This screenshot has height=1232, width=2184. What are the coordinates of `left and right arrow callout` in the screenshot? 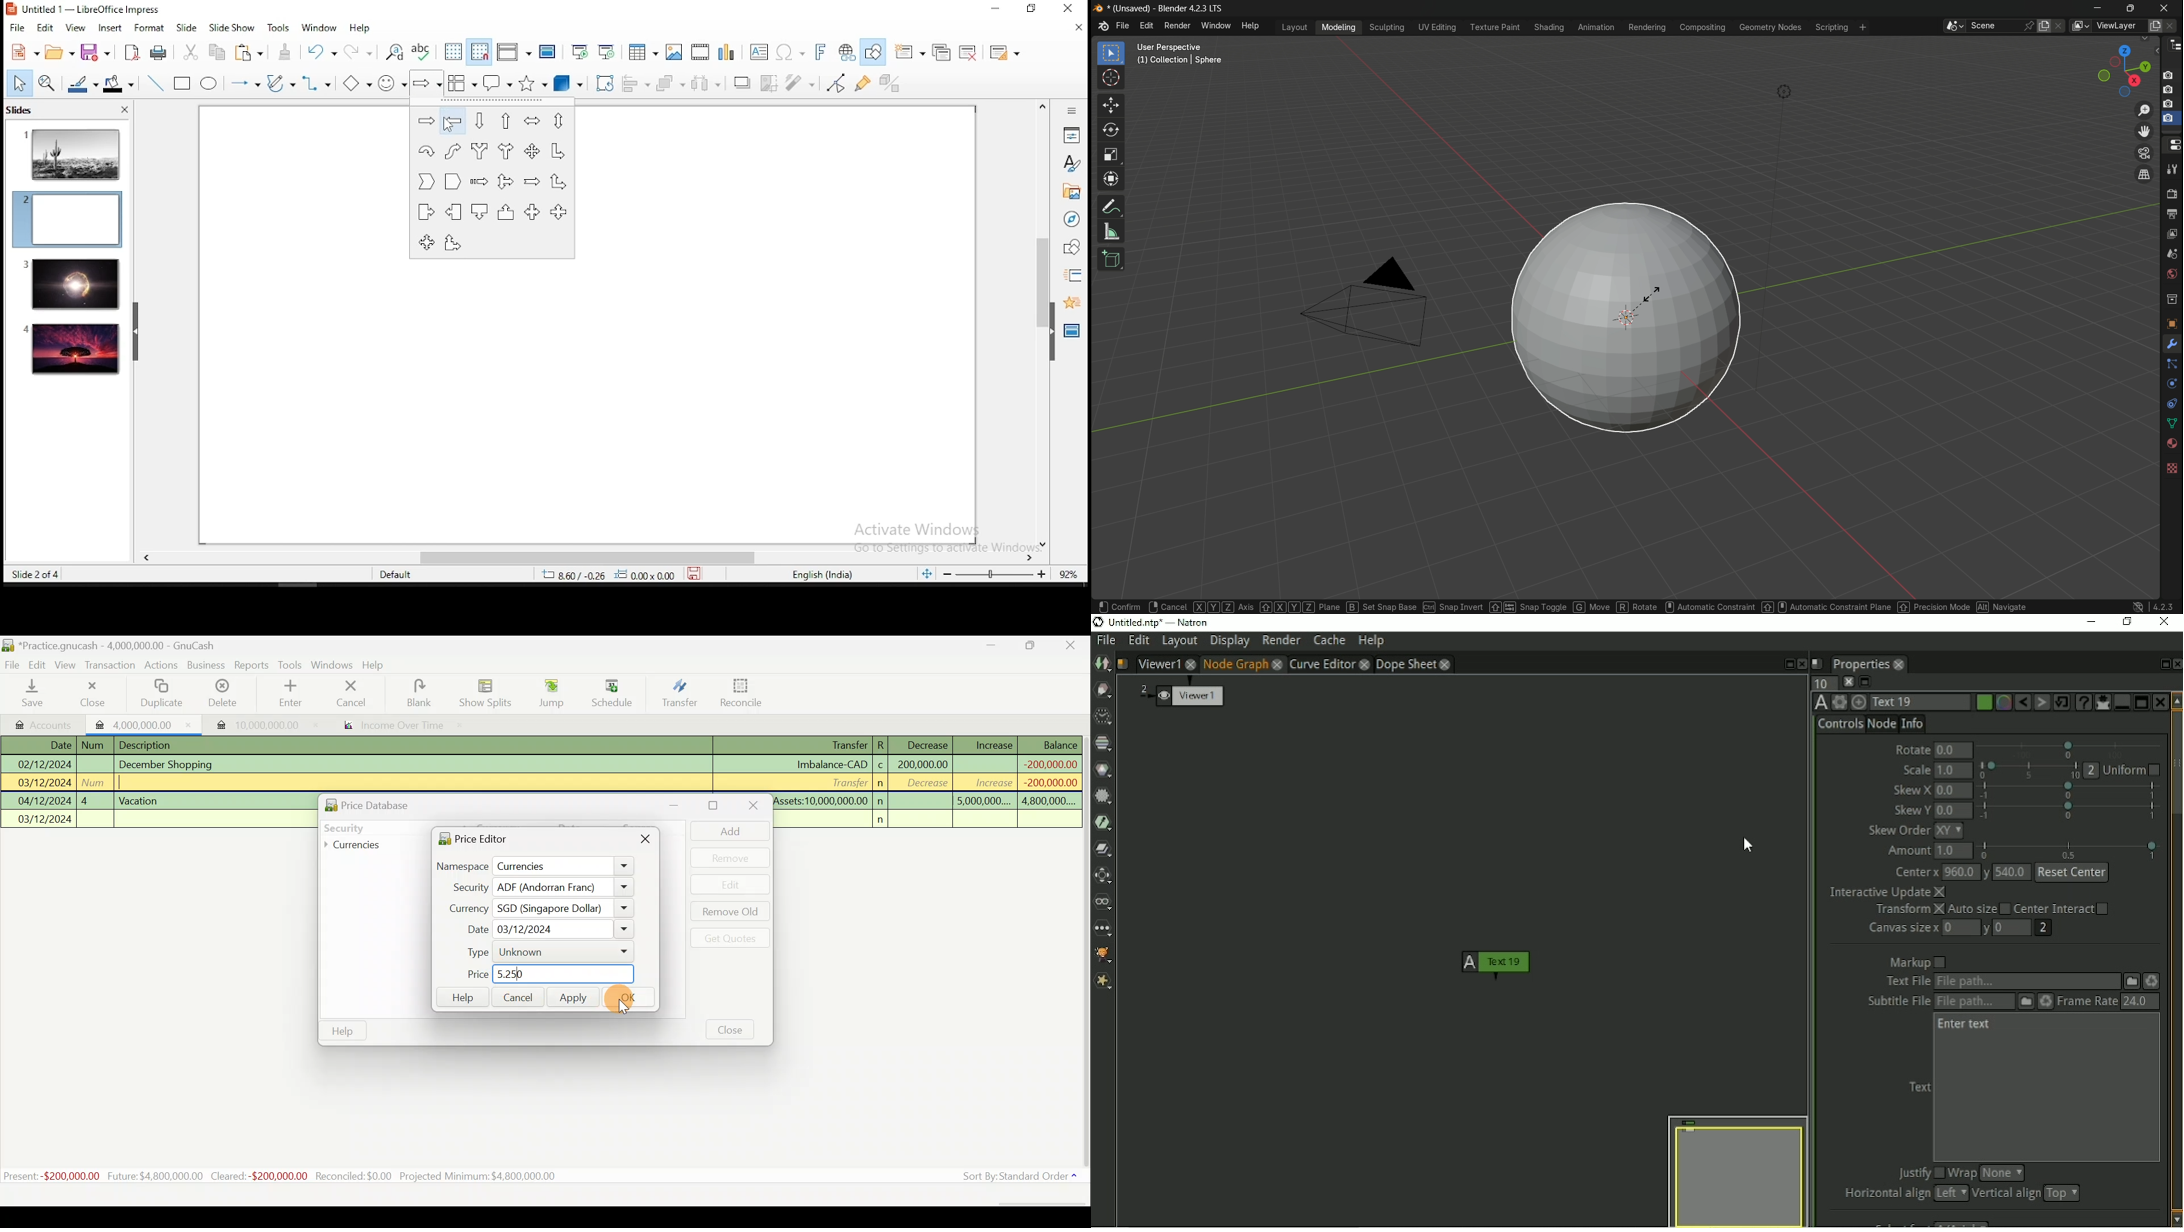 It's located at (531, 211).